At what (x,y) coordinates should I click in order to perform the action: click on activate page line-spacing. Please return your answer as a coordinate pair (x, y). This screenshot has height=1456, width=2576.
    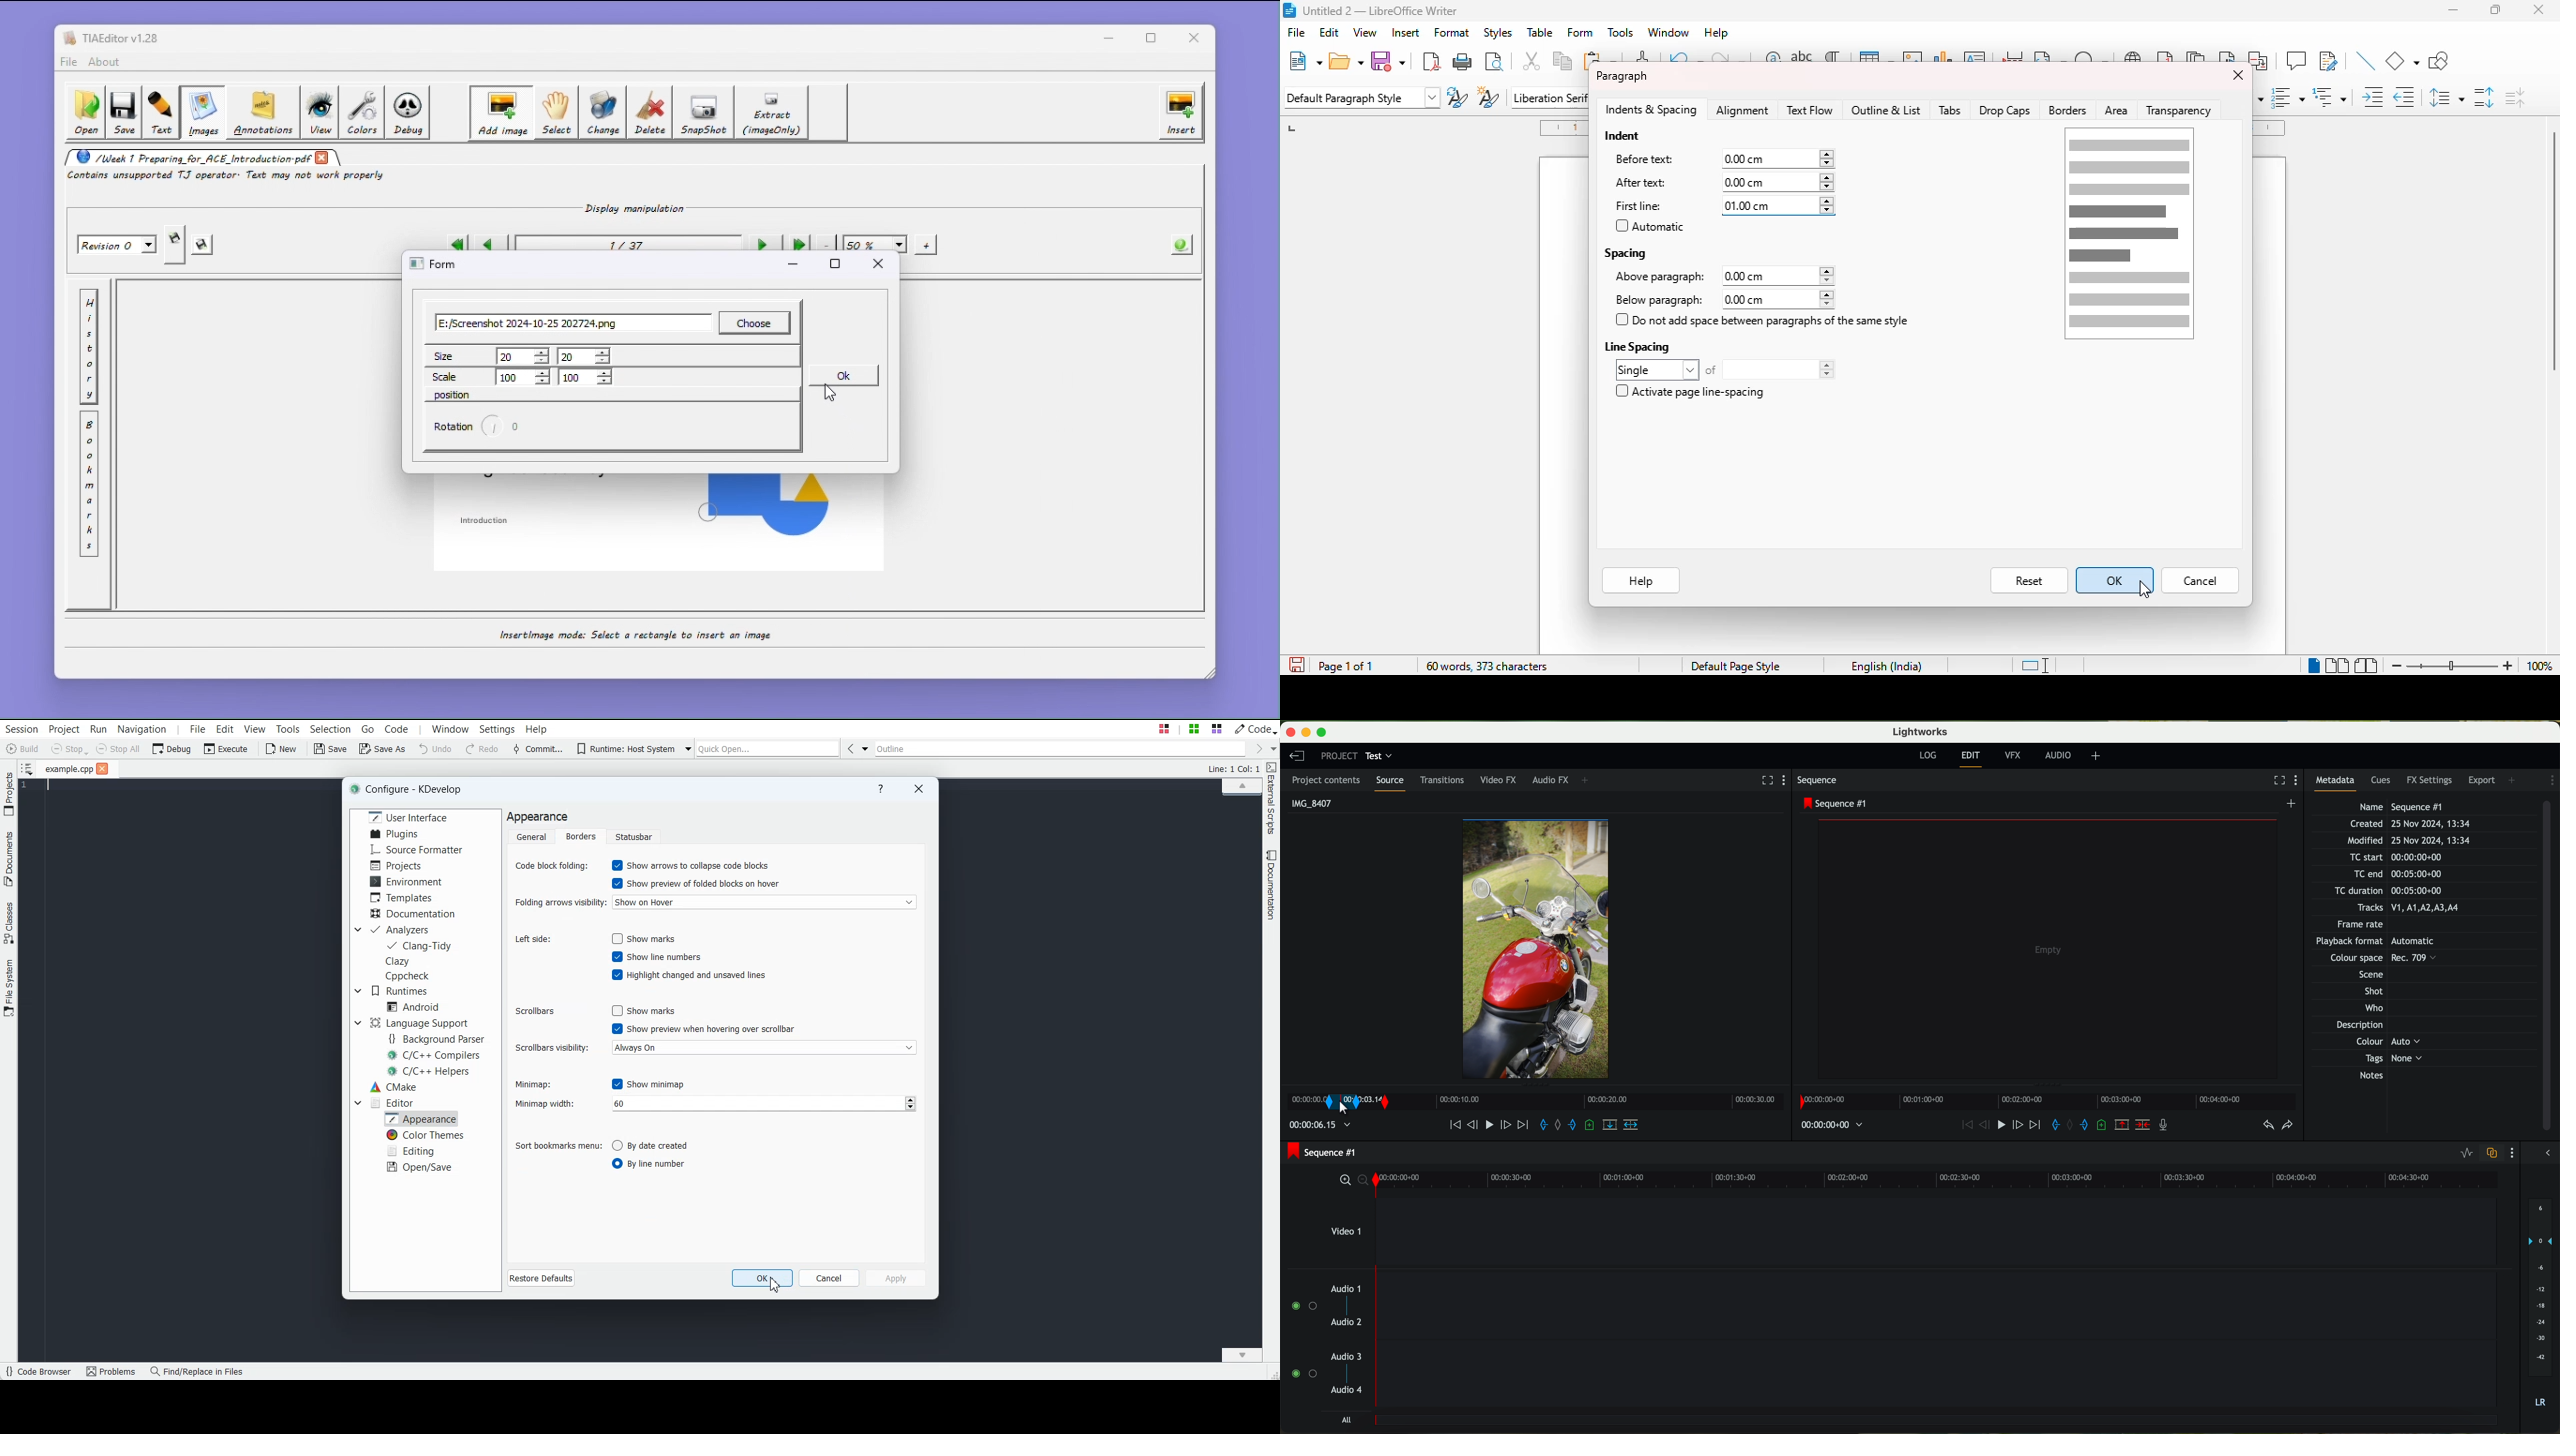
    Looking at the image, I should click on (1689, 391).